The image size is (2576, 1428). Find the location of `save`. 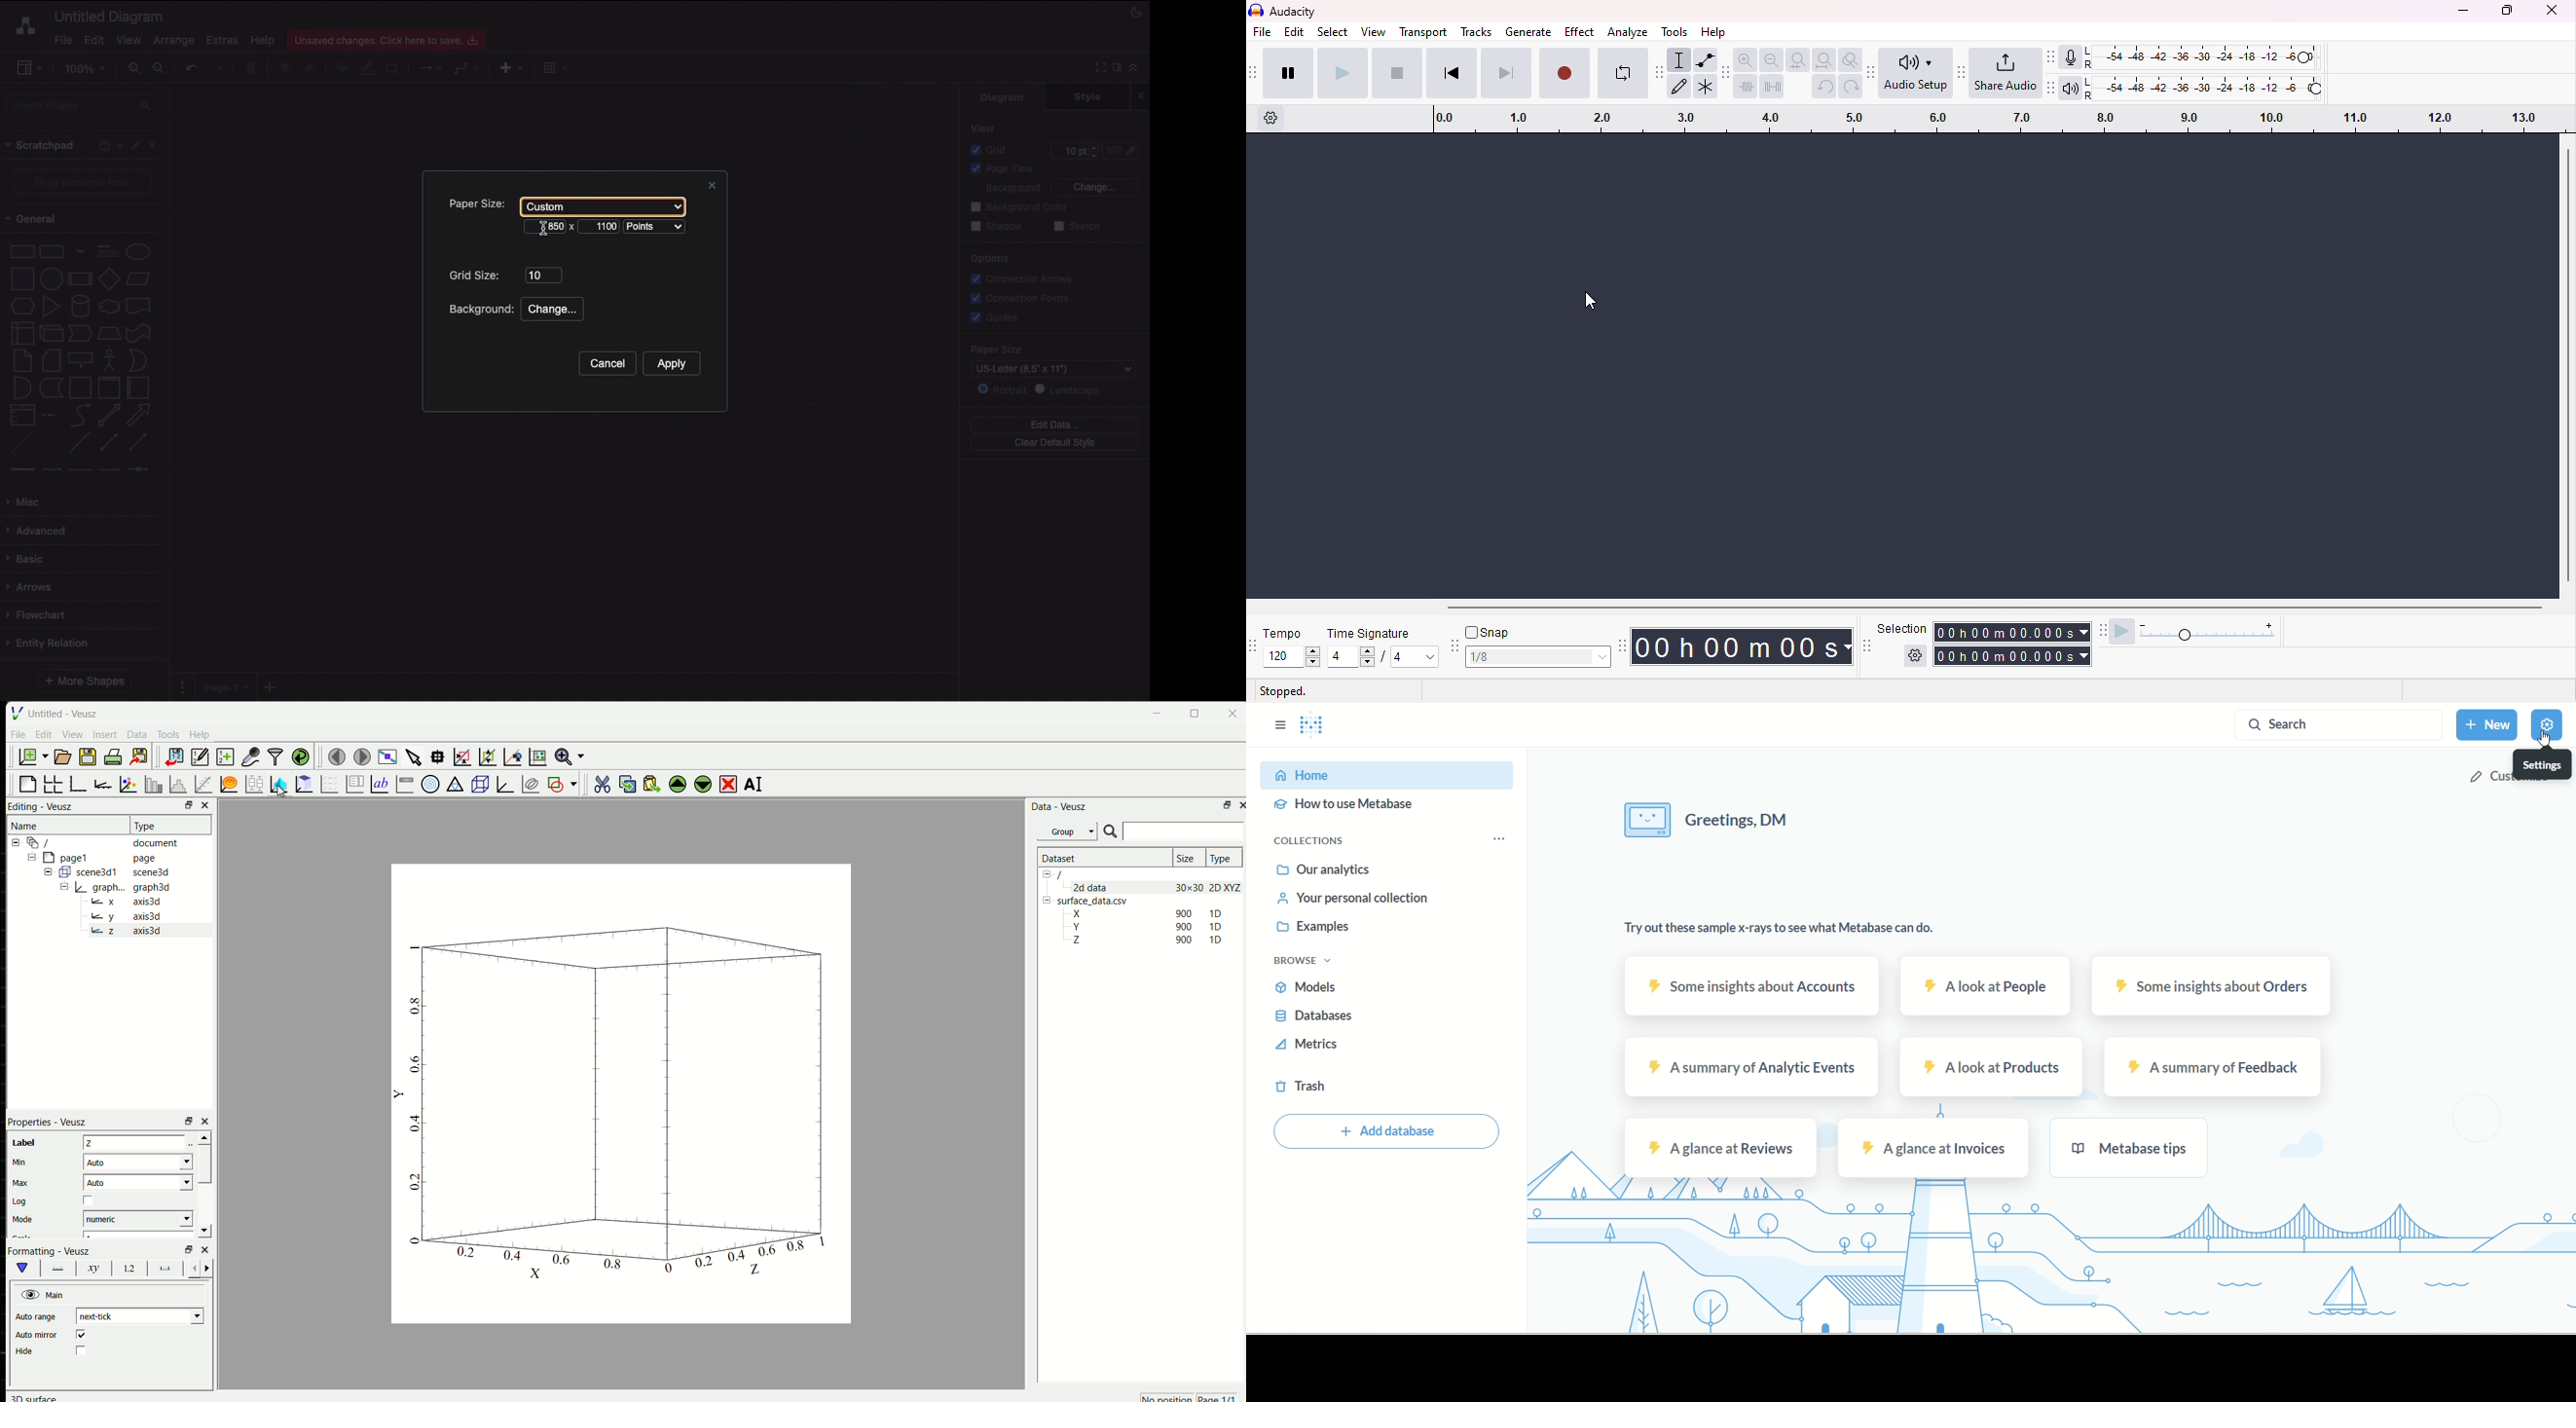

save is located at coordinates (89, 757).